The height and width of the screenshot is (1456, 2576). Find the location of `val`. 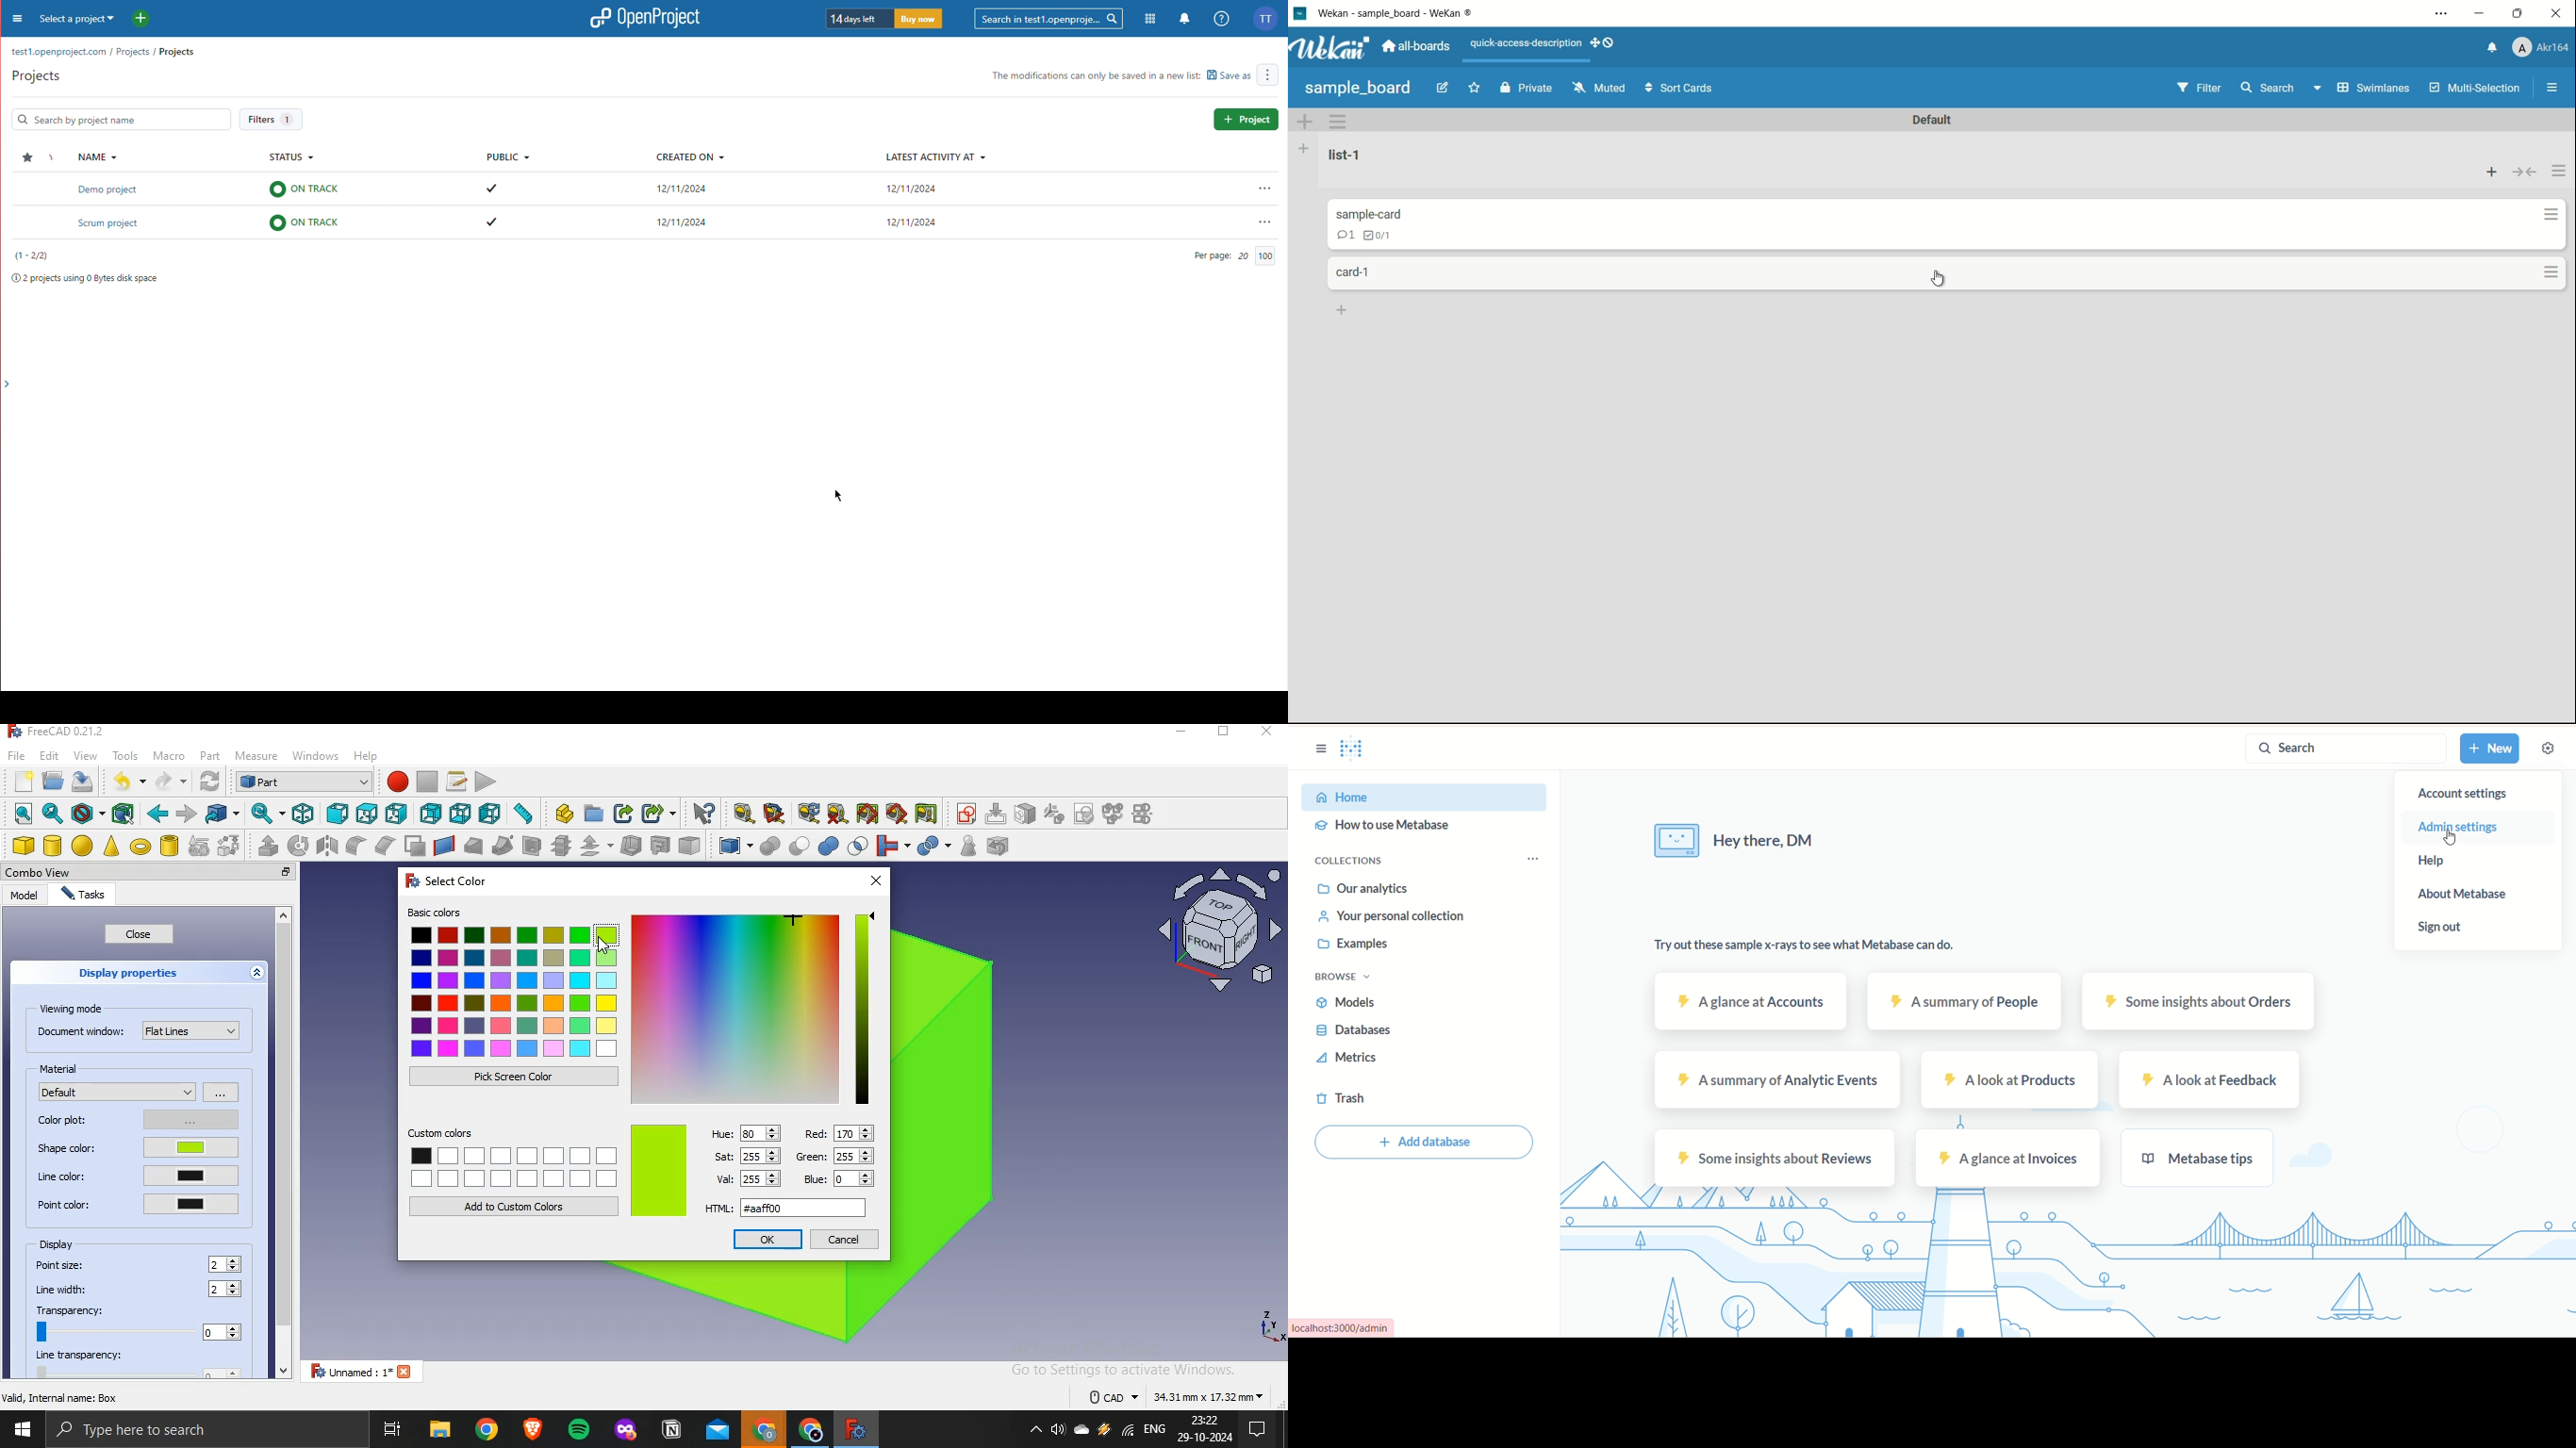

val is located at coordinates (747, 1177).